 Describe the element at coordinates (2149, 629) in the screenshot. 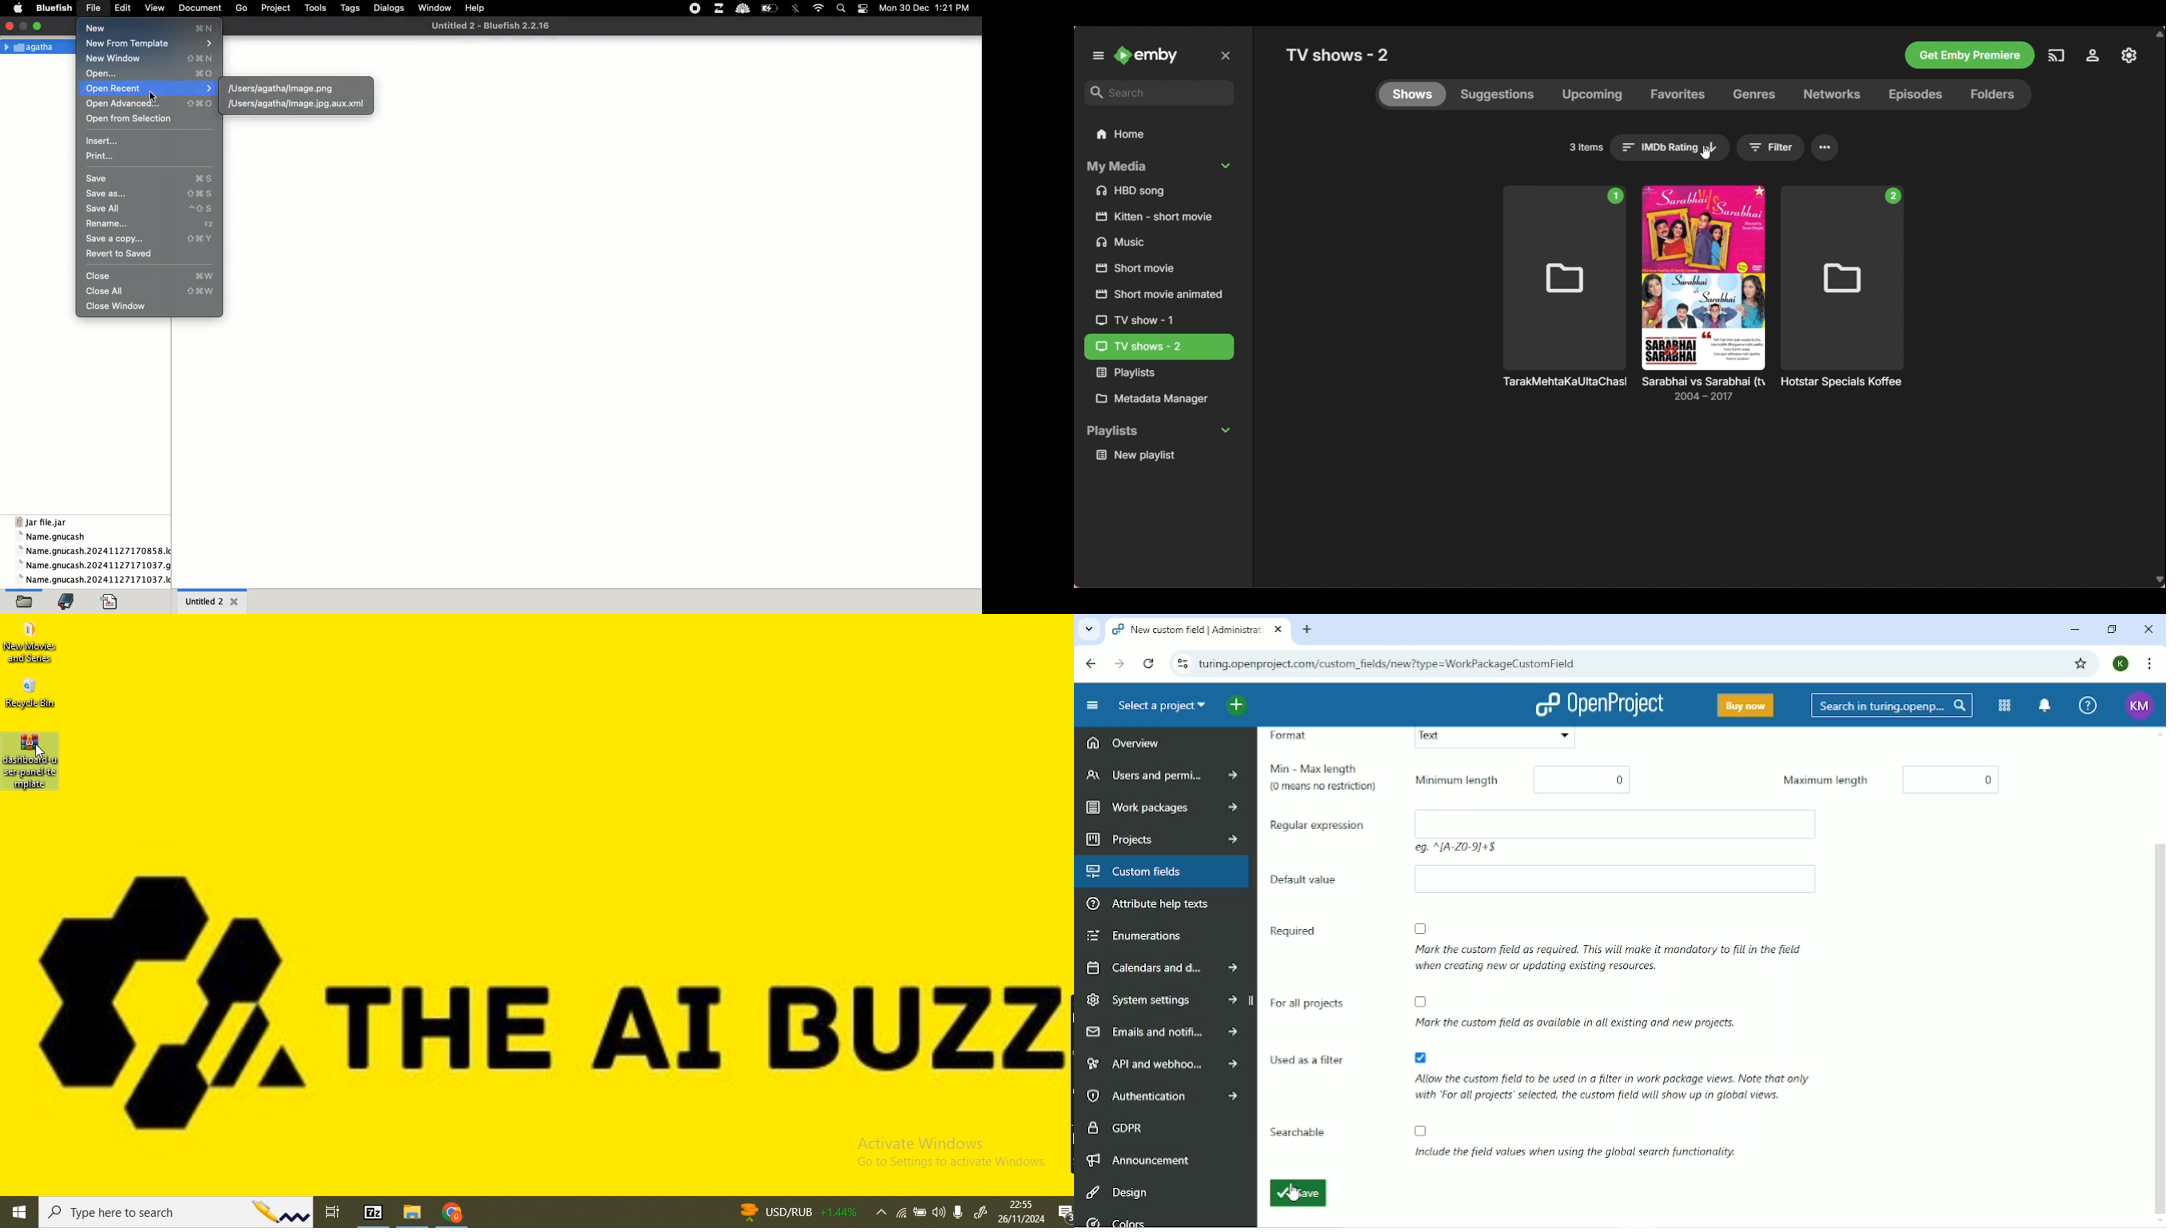

I see `Close` at that location.